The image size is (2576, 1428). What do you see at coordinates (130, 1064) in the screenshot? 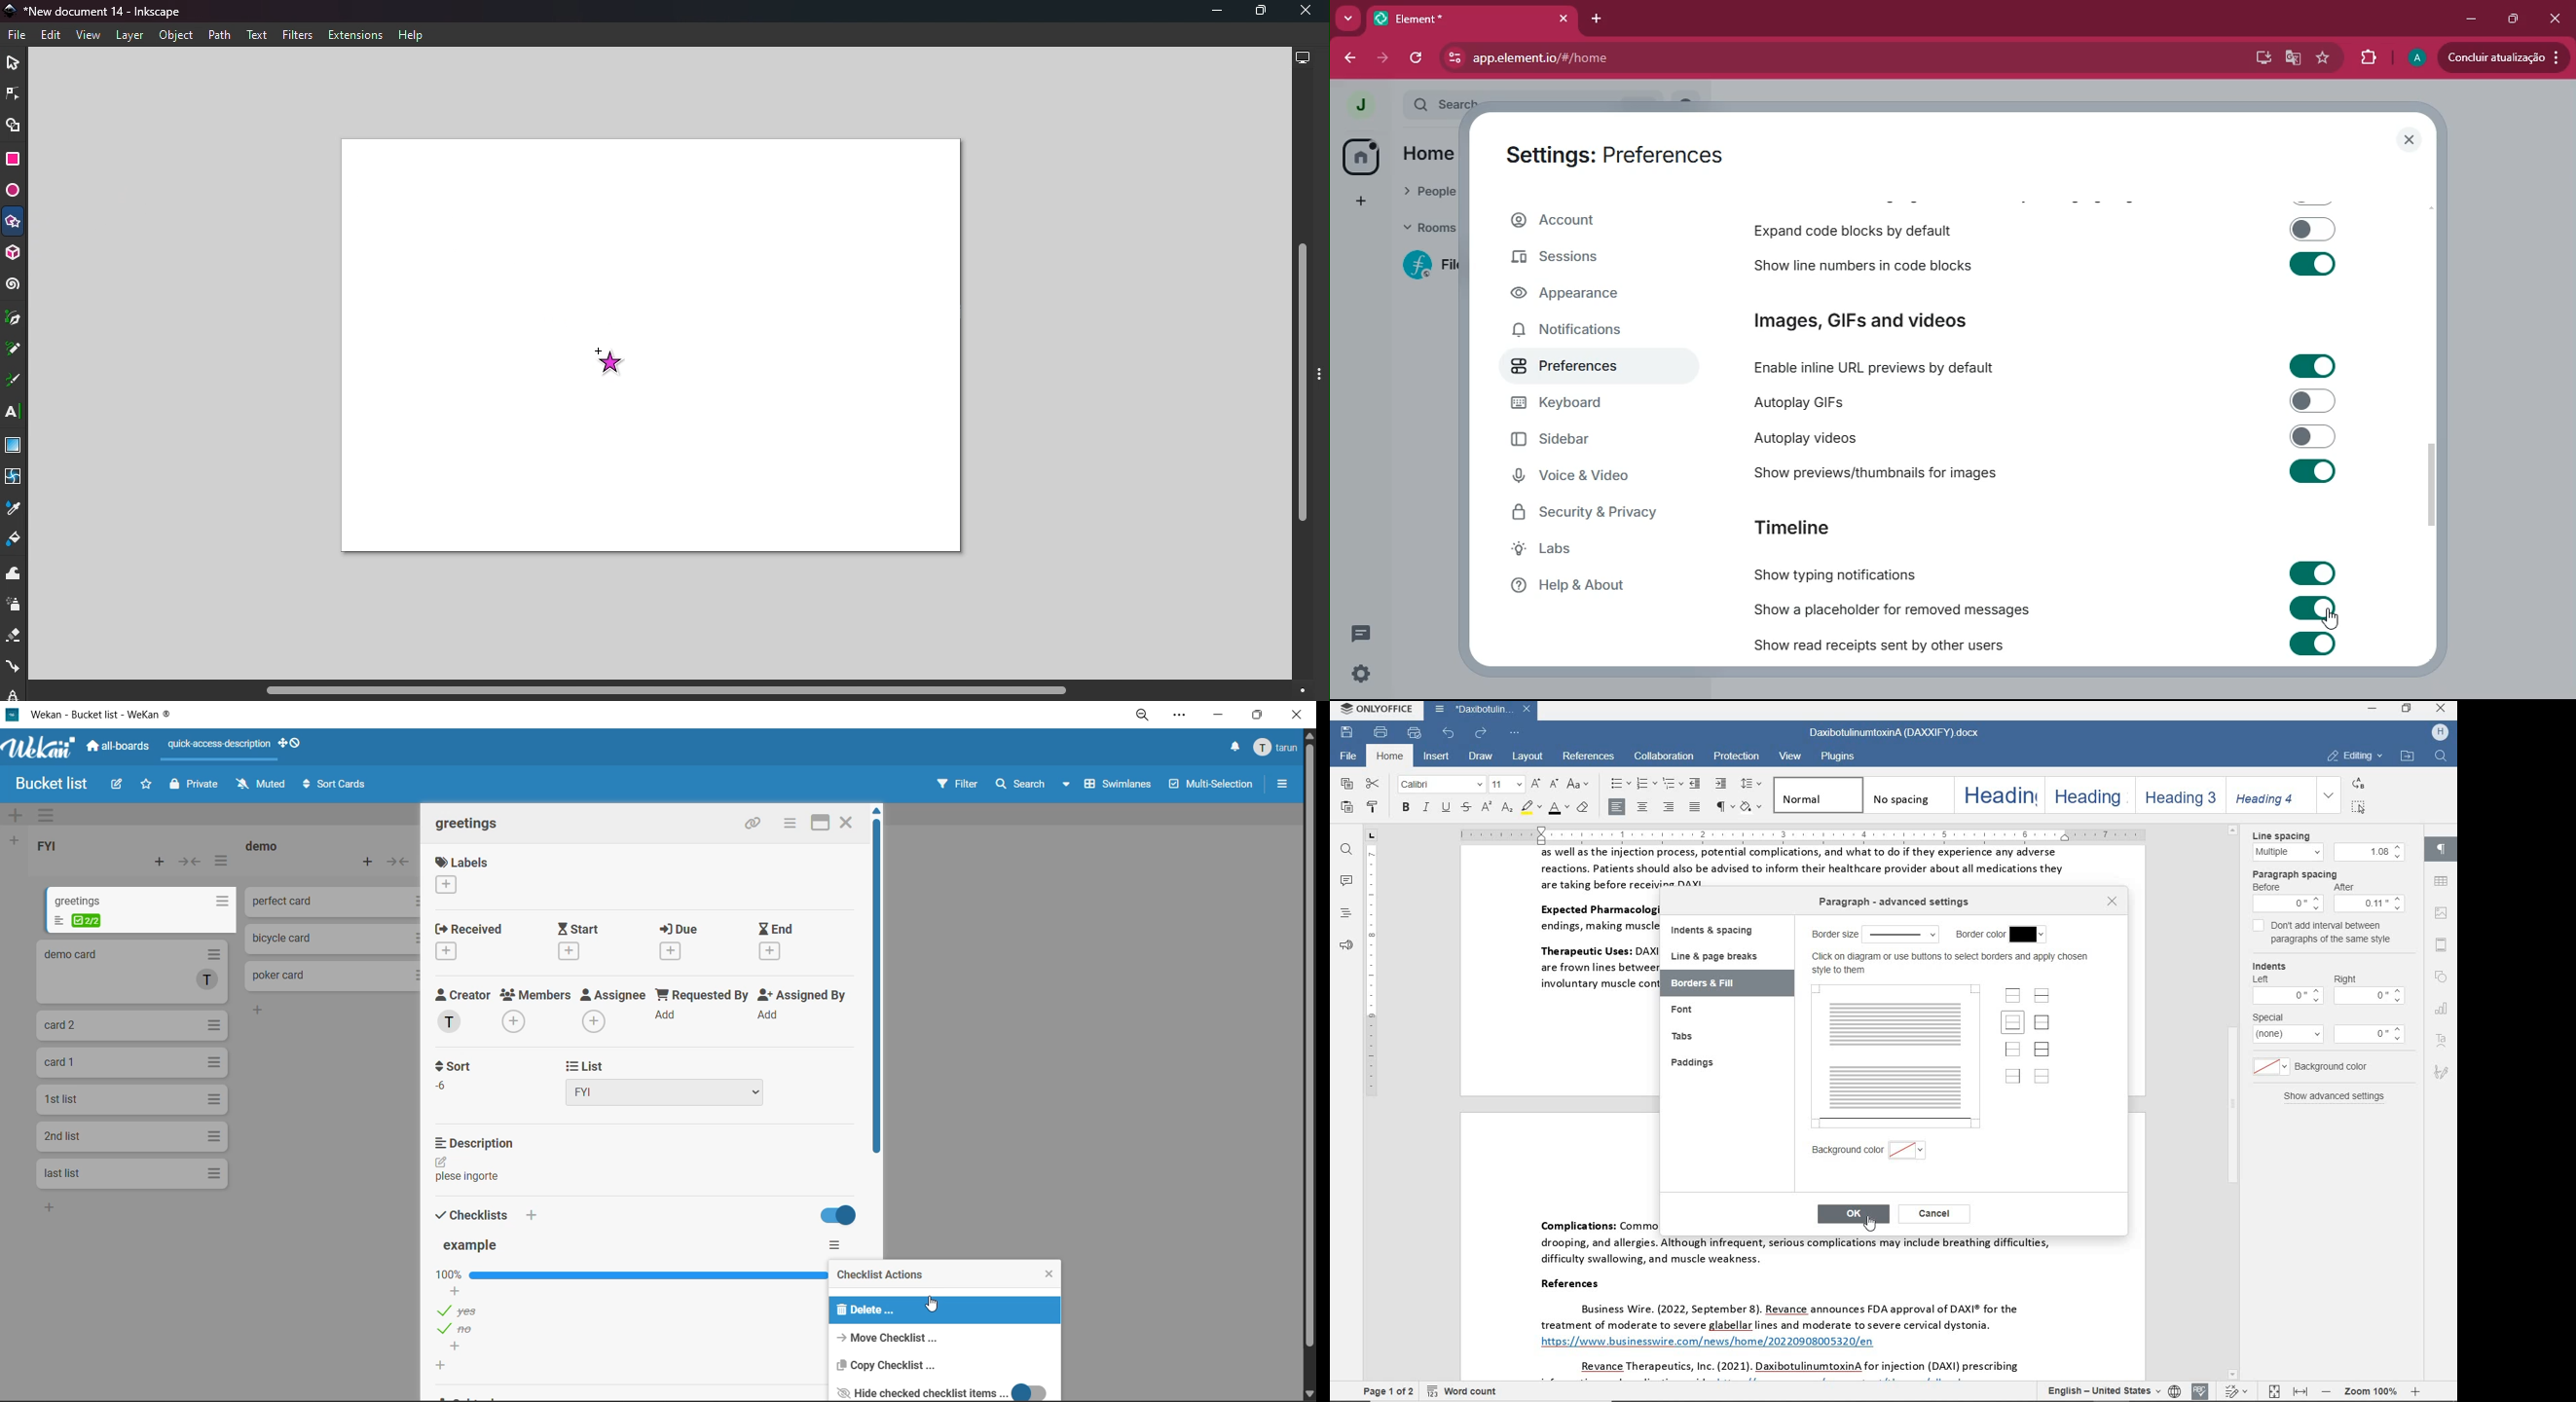
I see `cards` at bounding box center [130, 1064].